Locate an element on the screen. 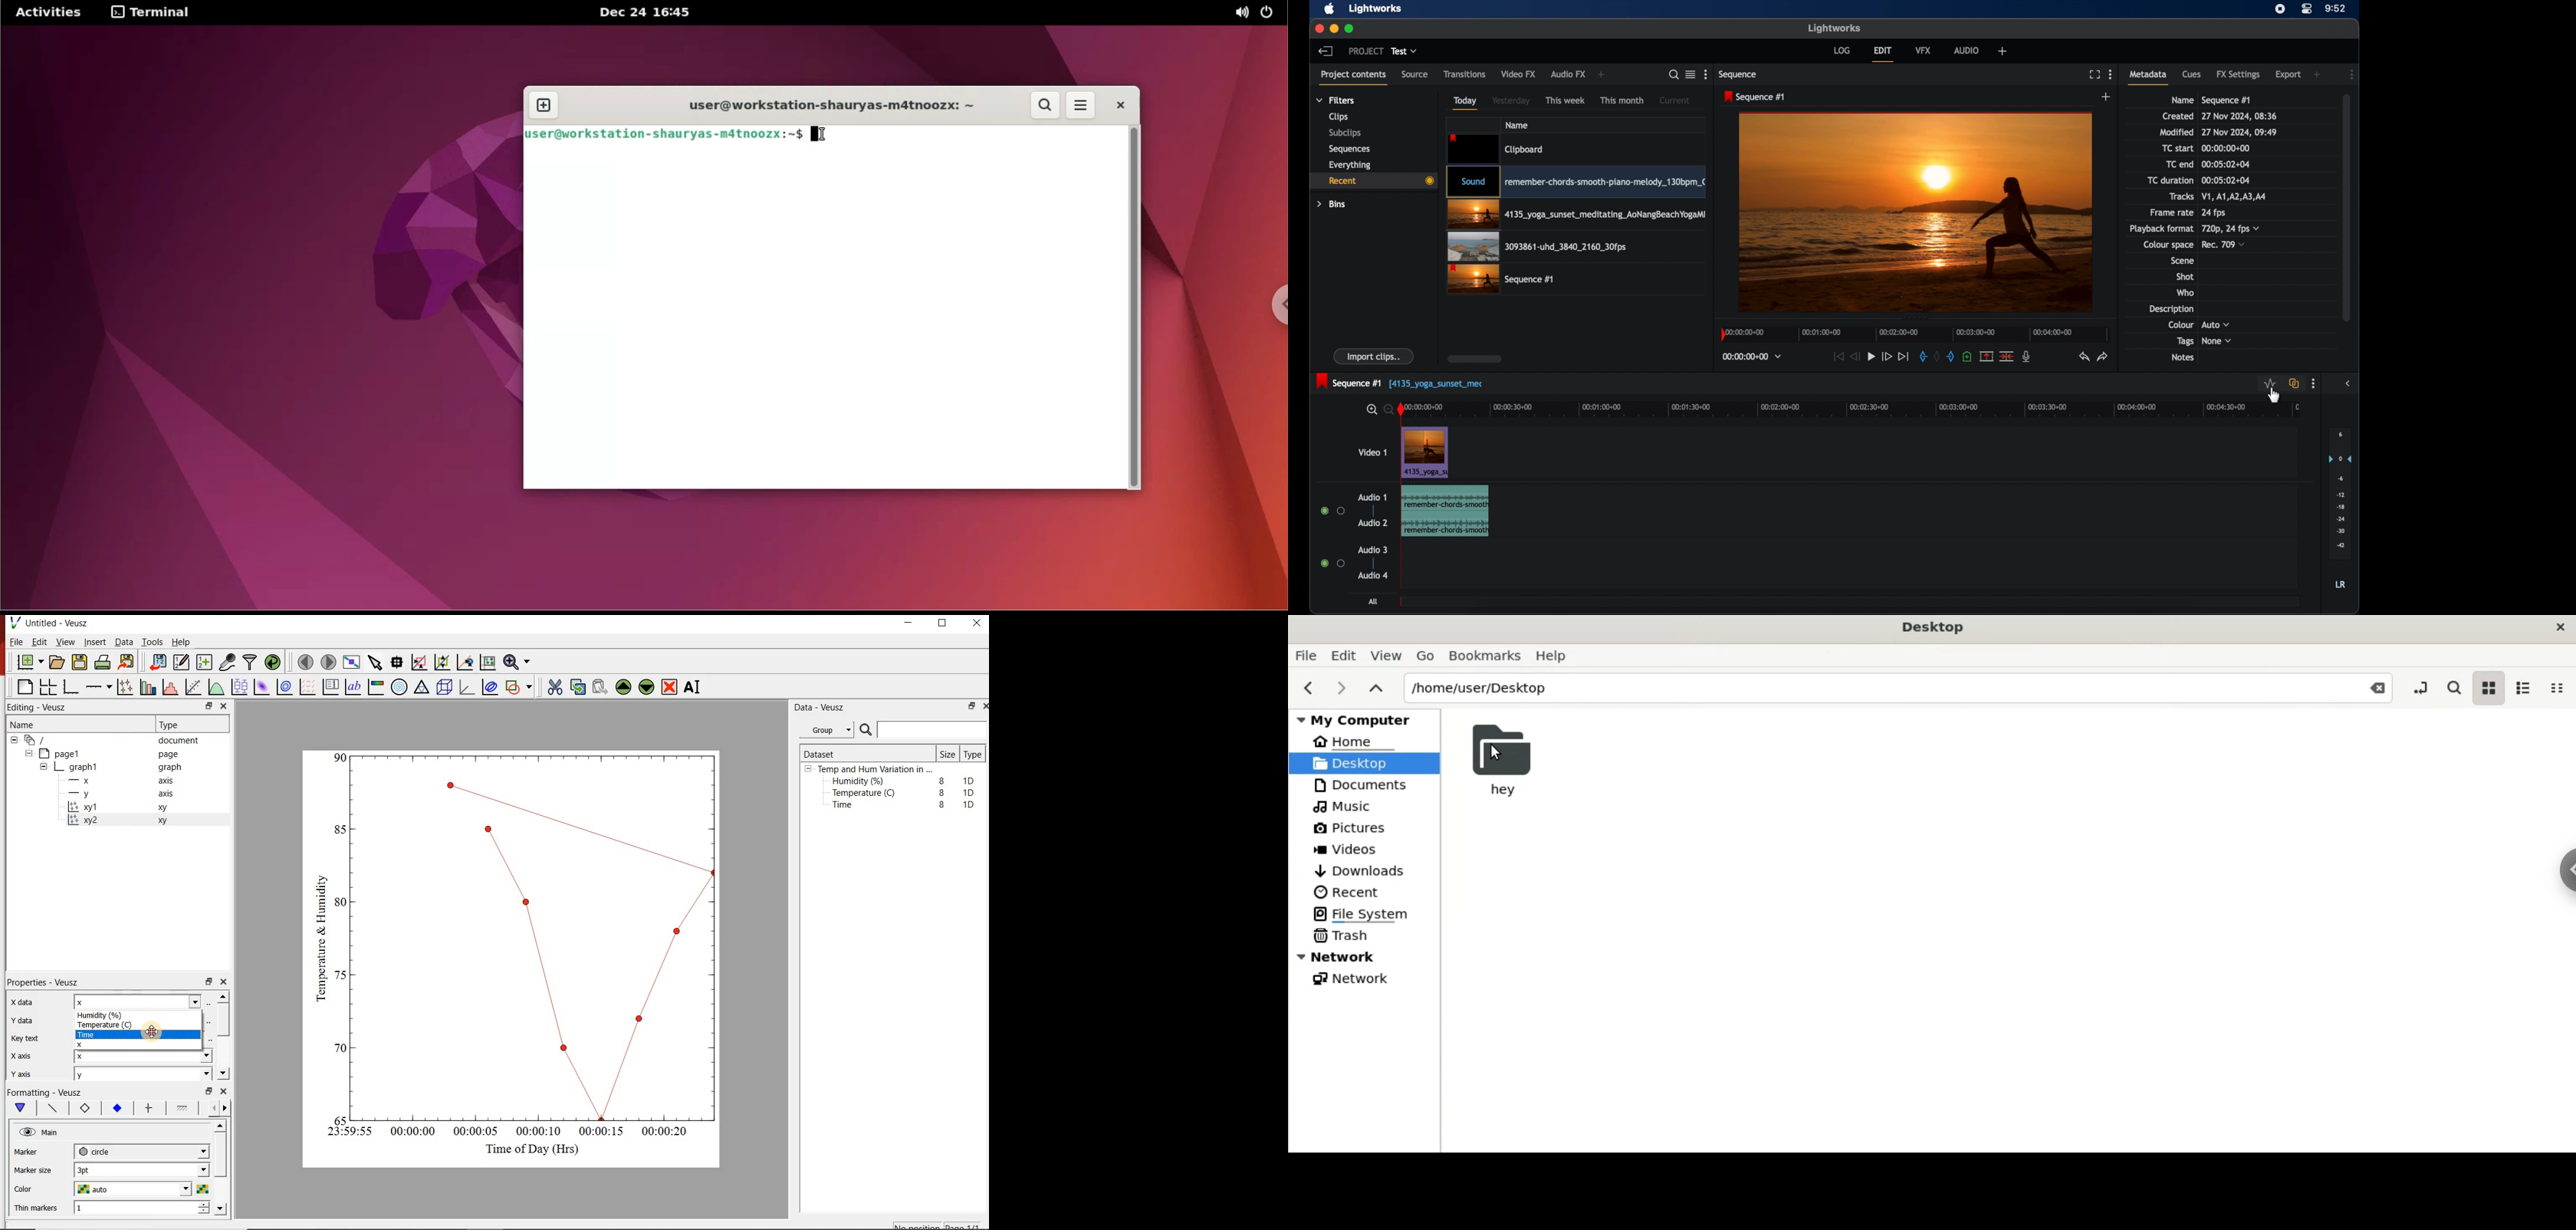 This screenshot has width=2576, height=1232. select items from the graph or scroll is located at coordinates (376, 664).